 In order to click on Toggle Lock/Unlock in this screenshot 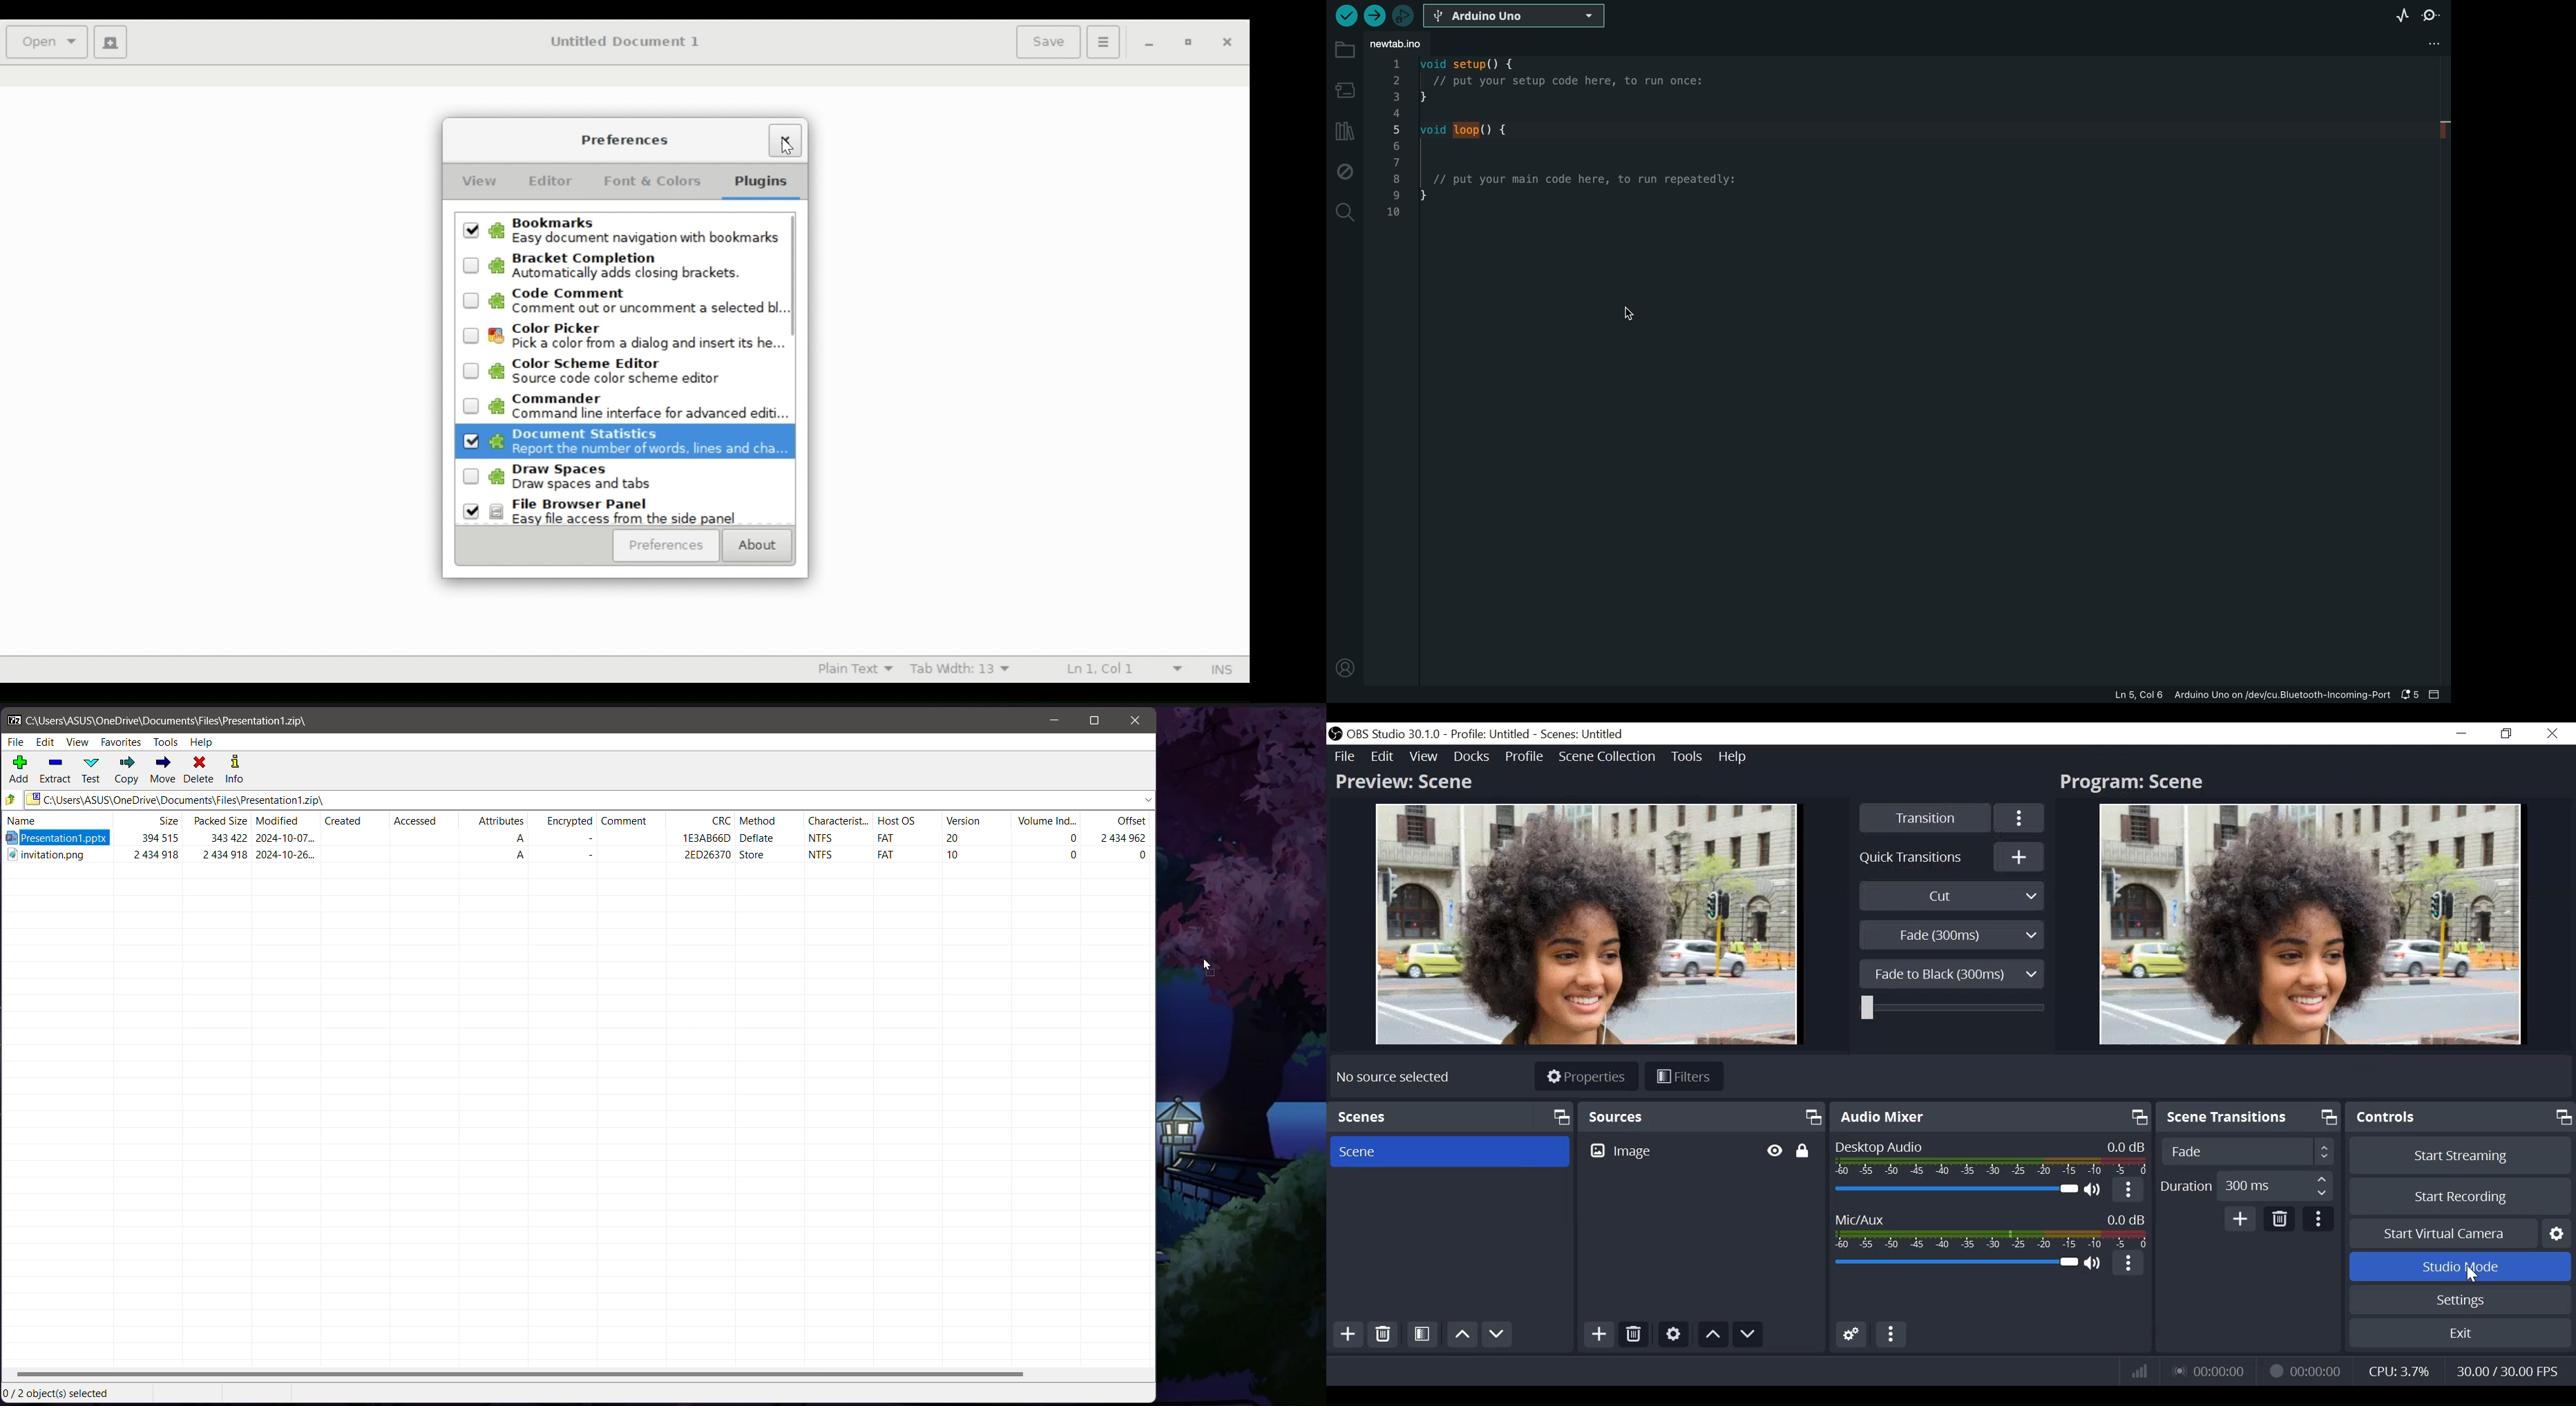, I will do `click(1806, 1149)`.